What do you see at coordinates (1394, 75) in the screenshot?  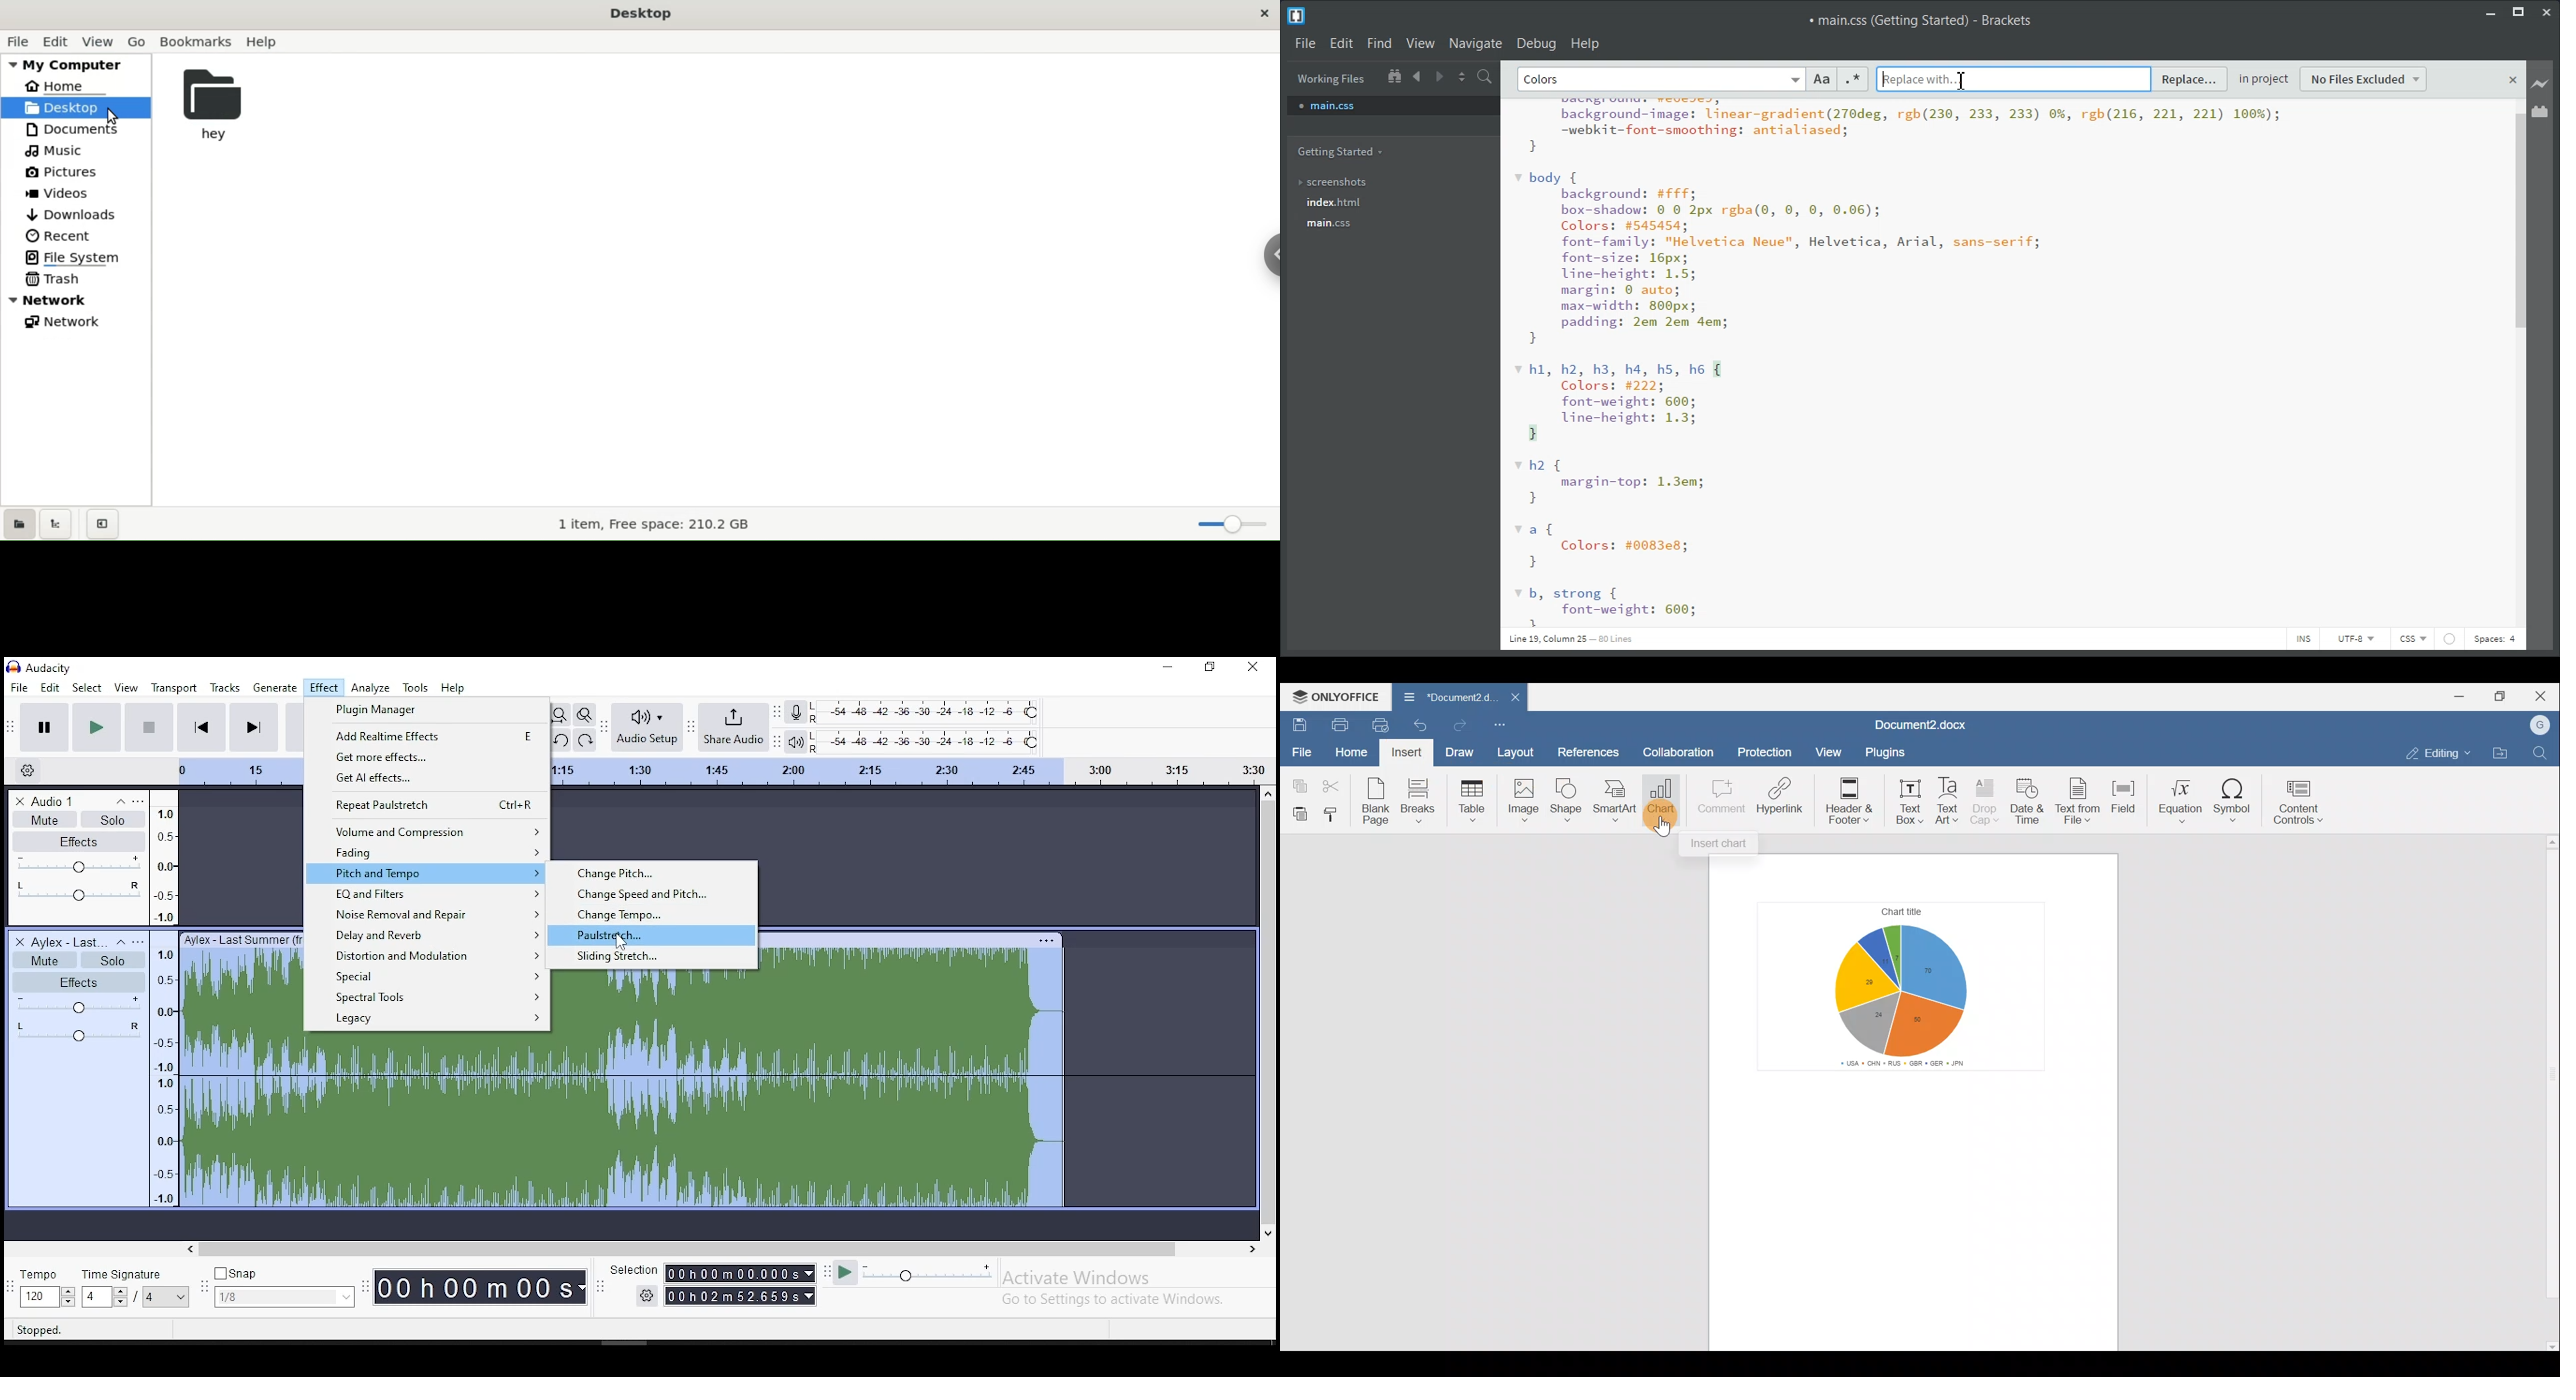 I see `Show In the file tree` at bounding box center [1394, 75].